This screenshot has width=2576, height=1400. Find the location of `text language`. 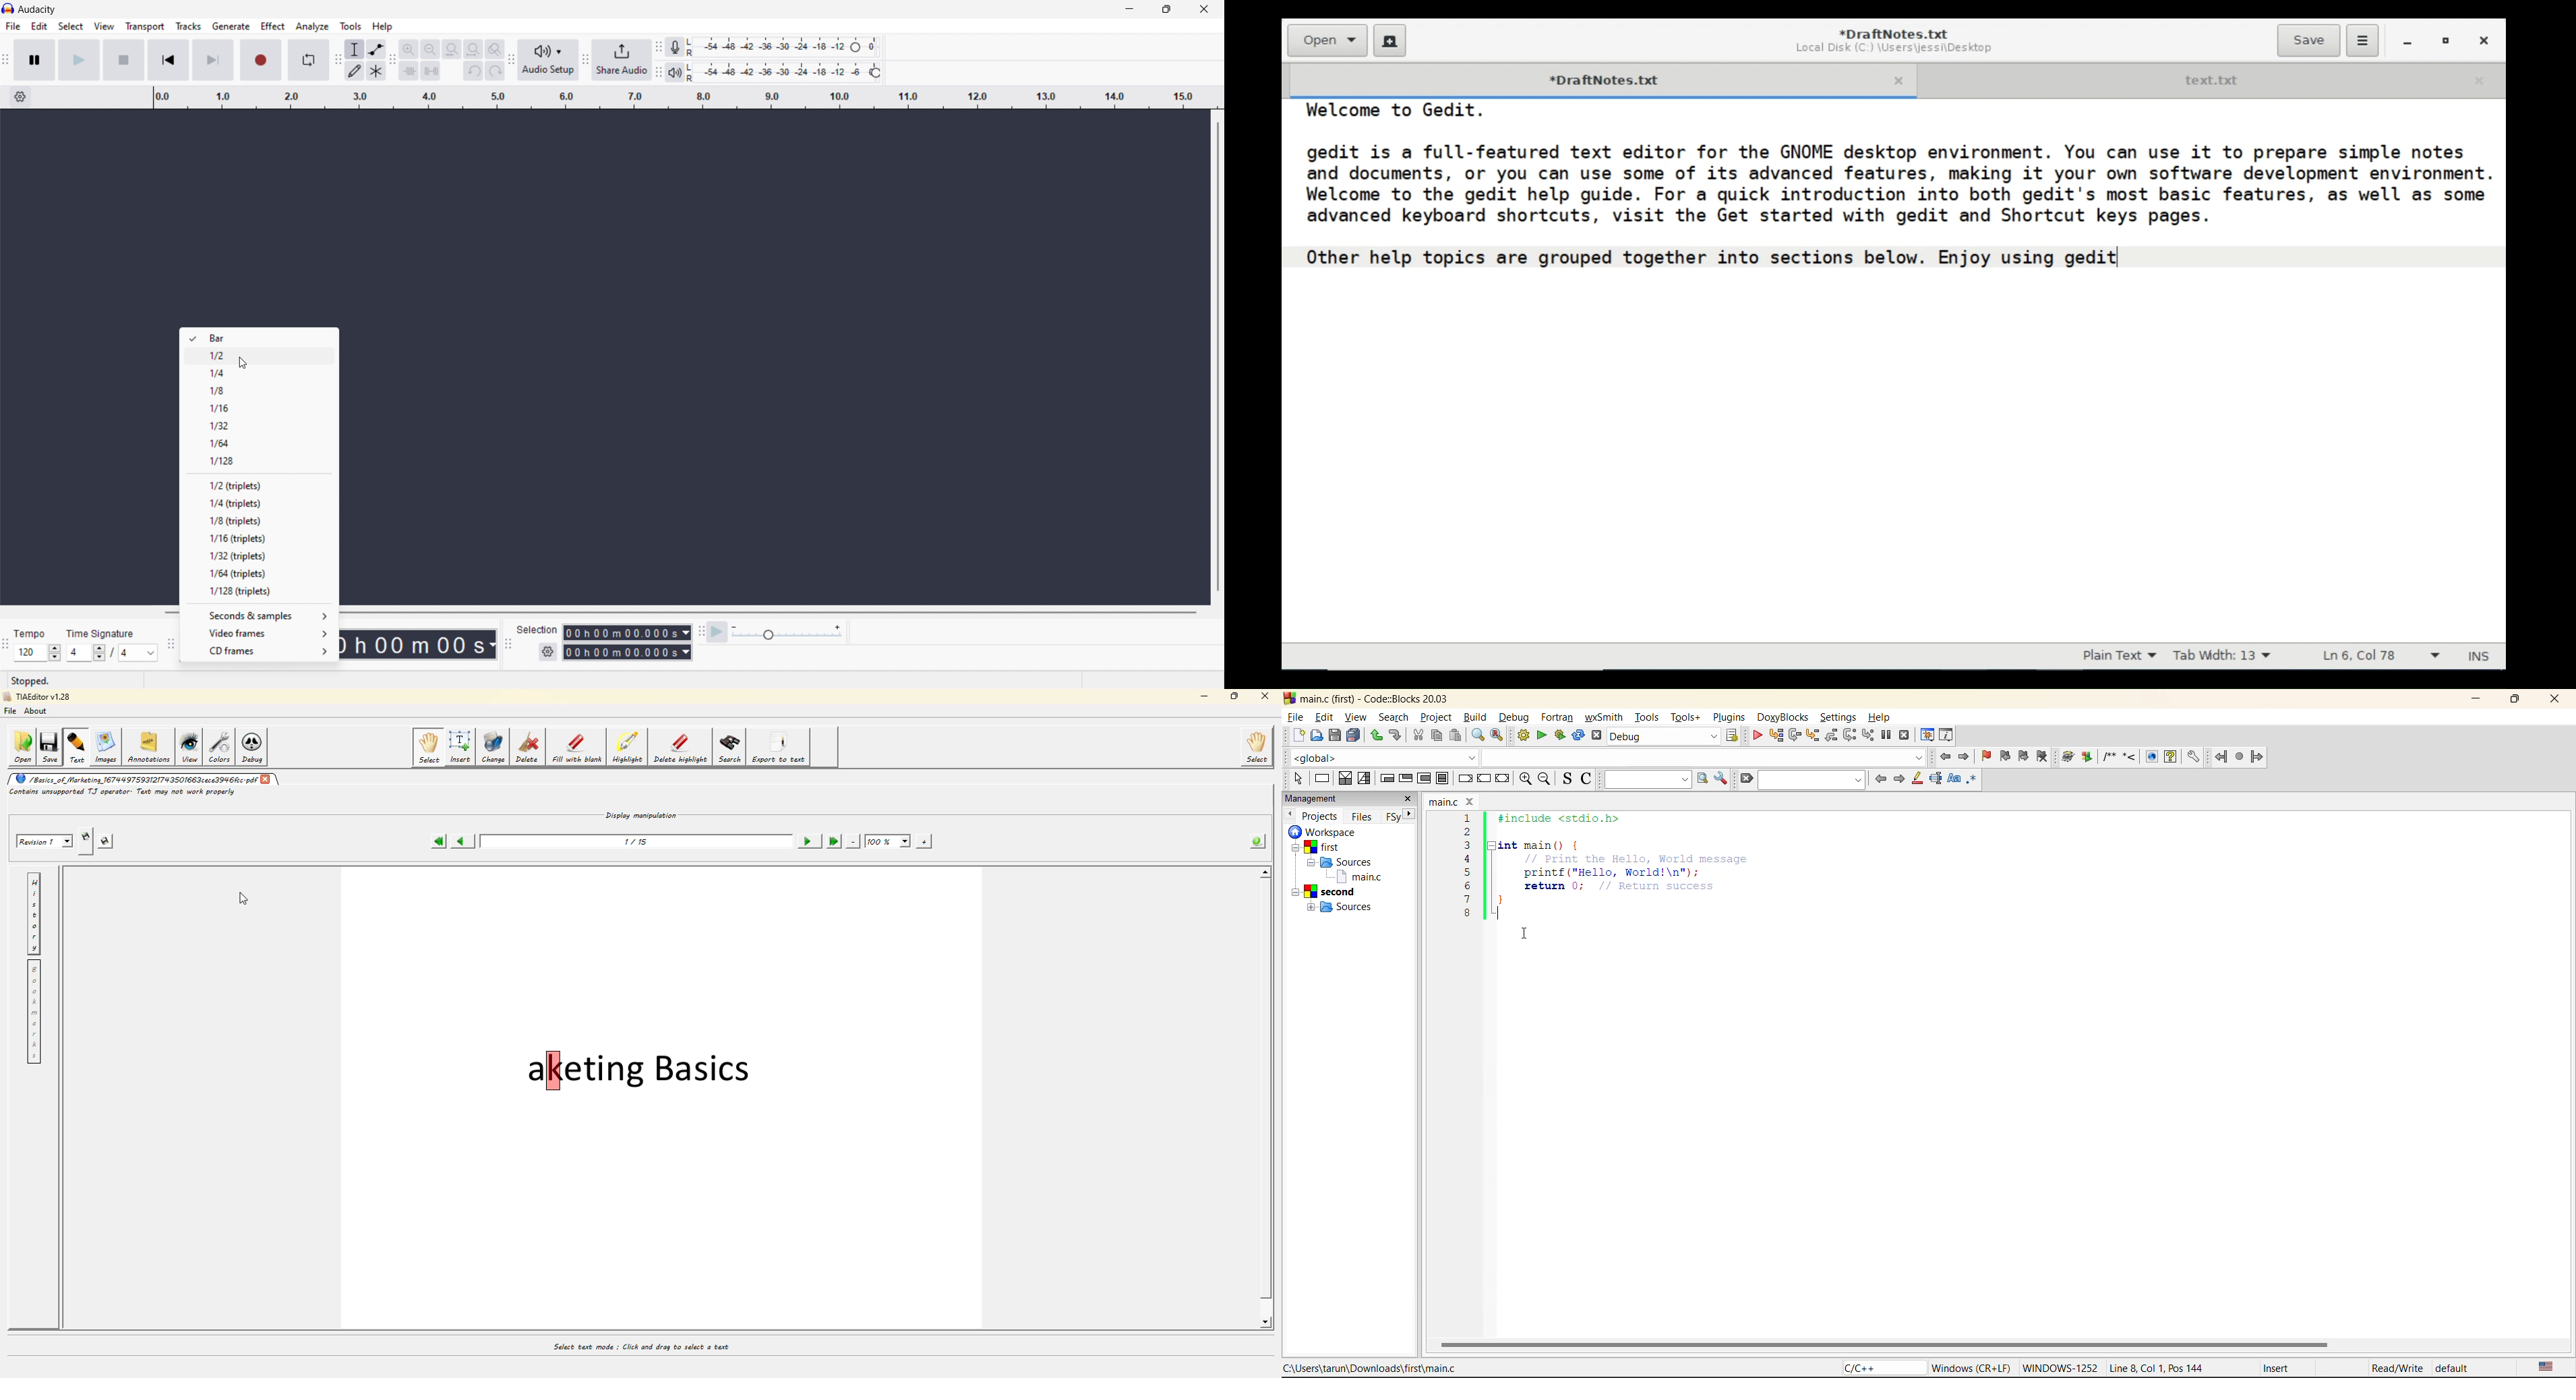

text language is located at coordinates (2548, 1367).